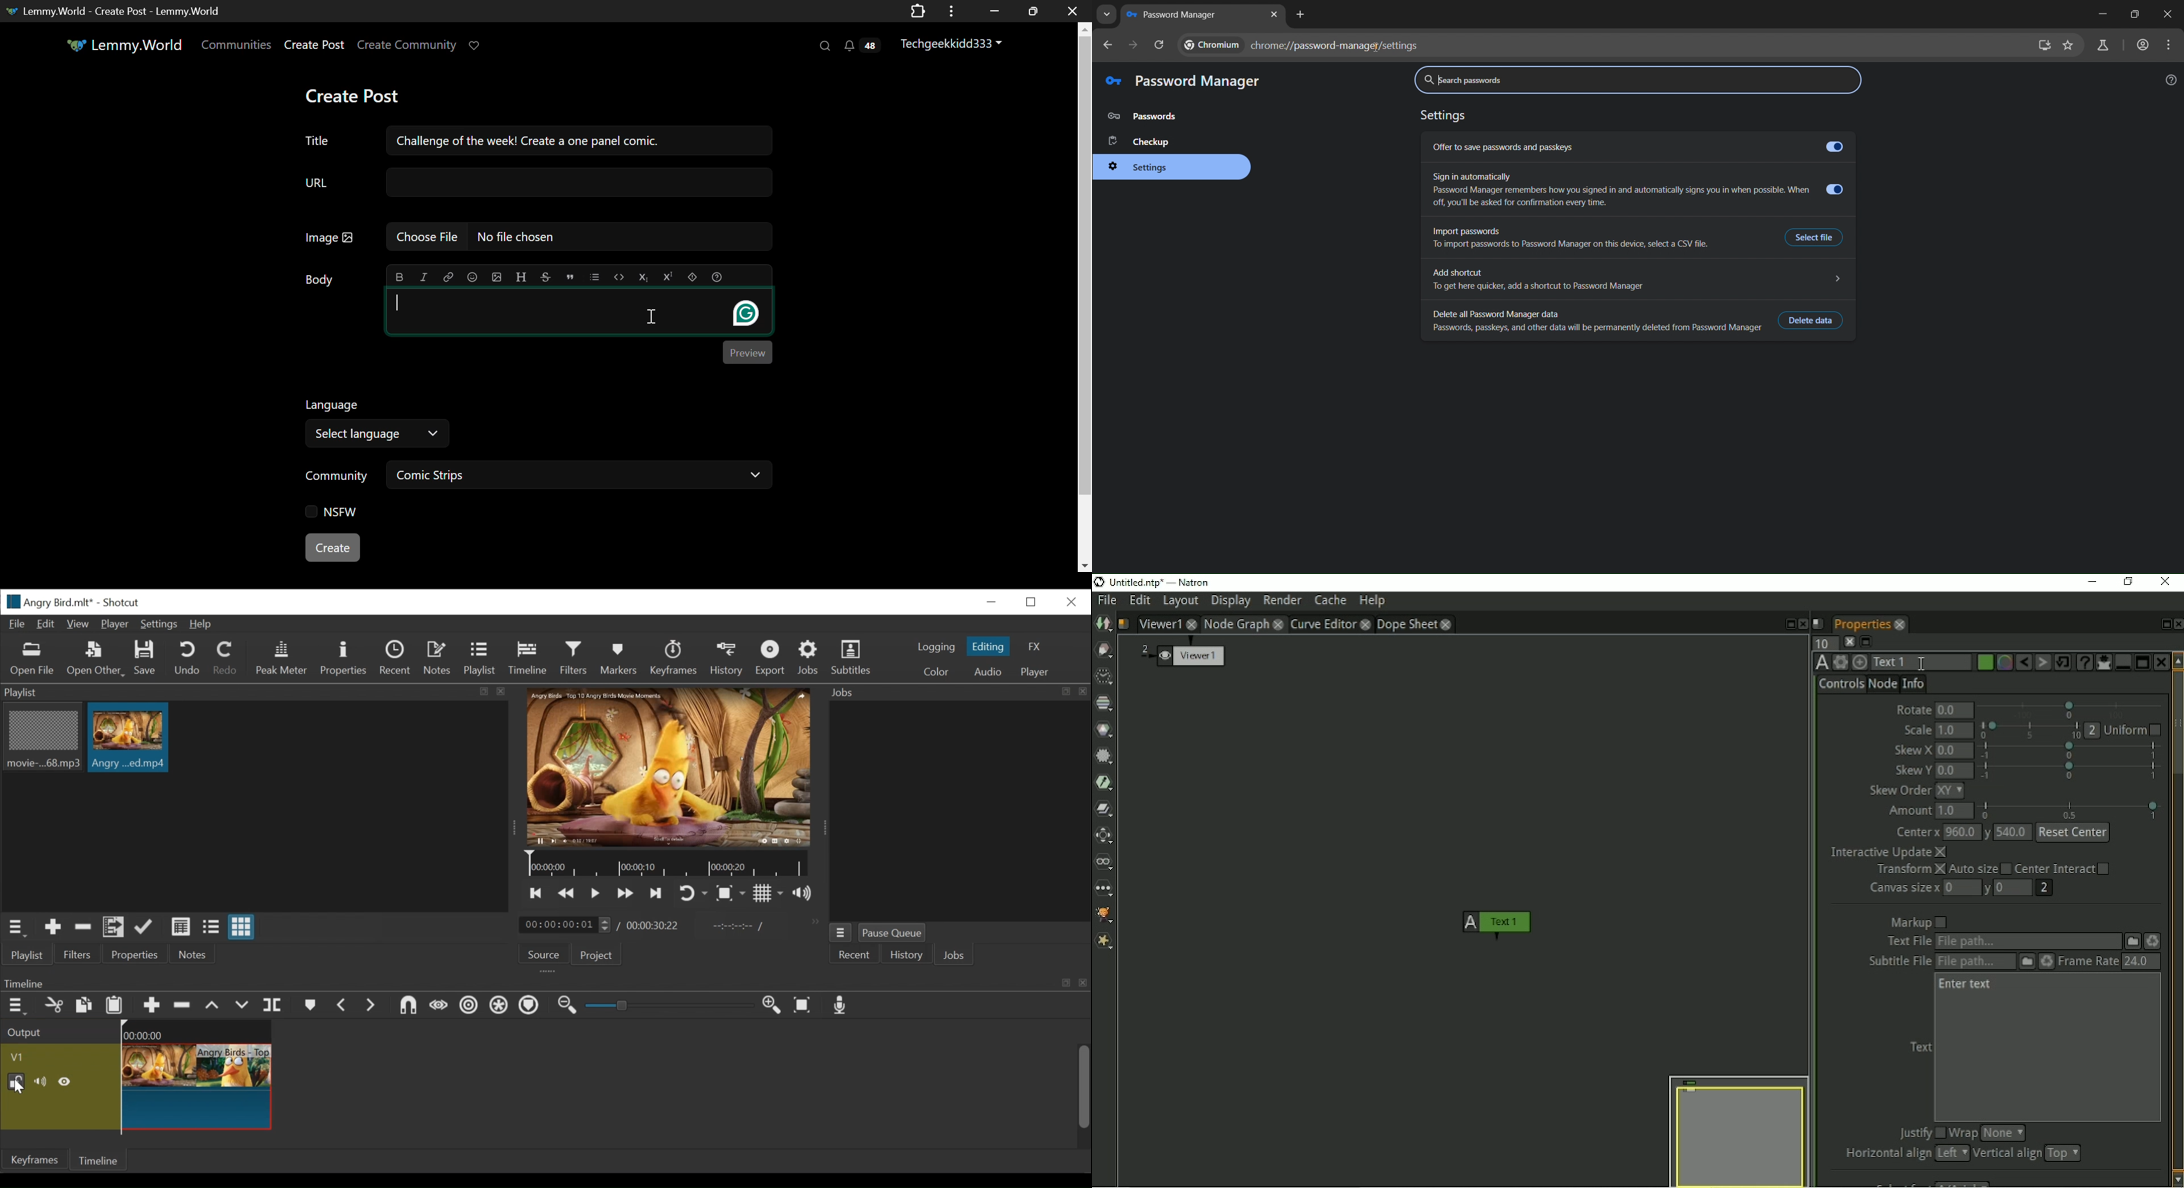  Describe the element at coordinates (470, 1007) in the screenshot. I see `Ripple` at that location.